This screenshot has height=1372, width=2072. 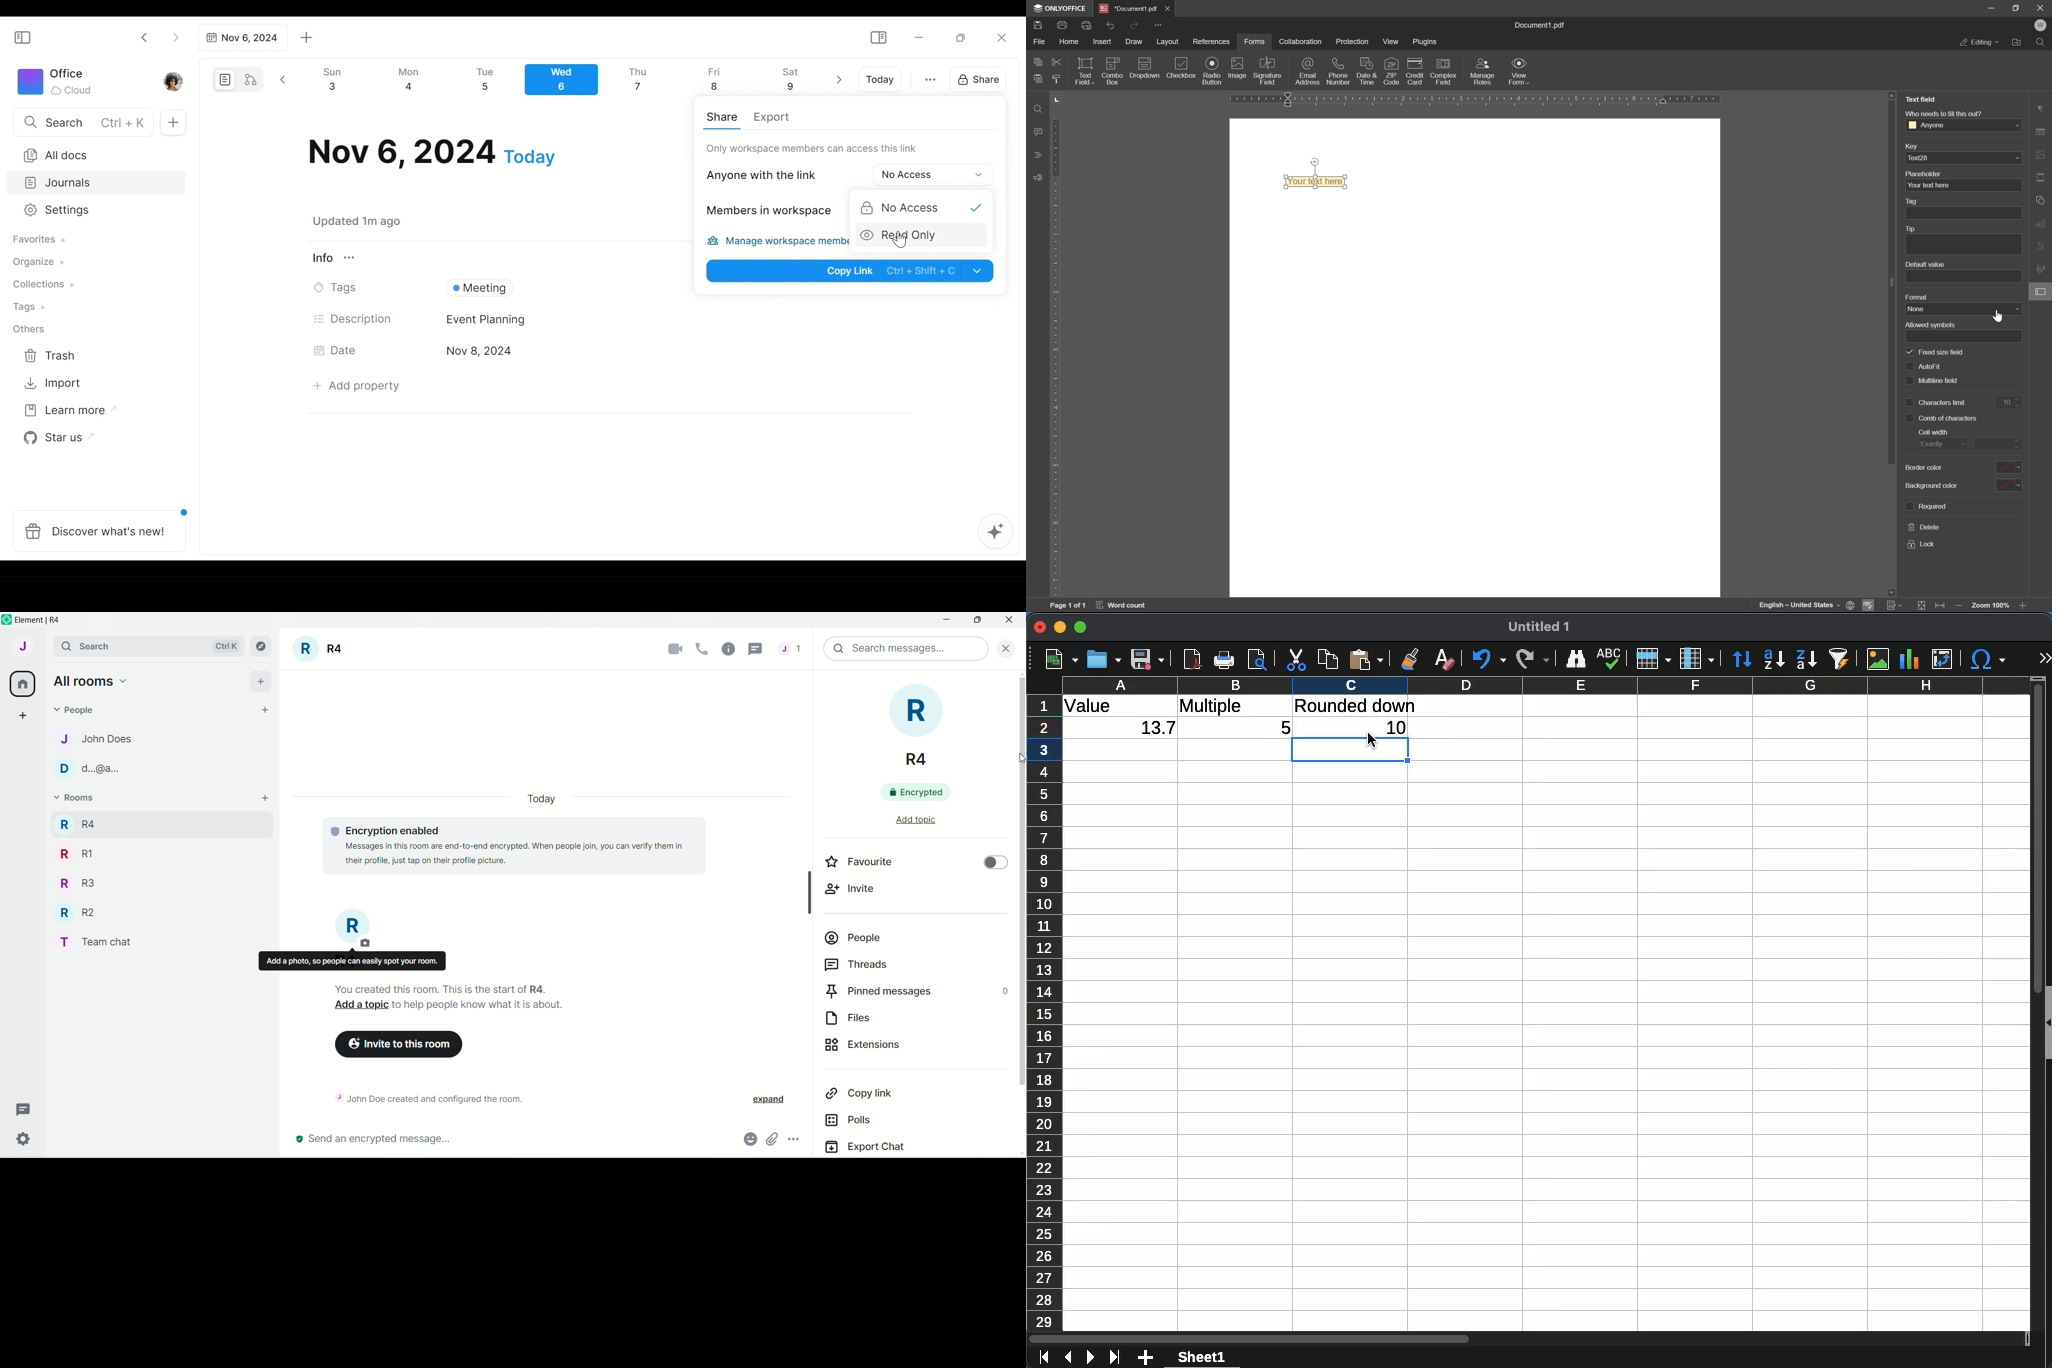 I want to click on text28, so click(x=1962, y=159).